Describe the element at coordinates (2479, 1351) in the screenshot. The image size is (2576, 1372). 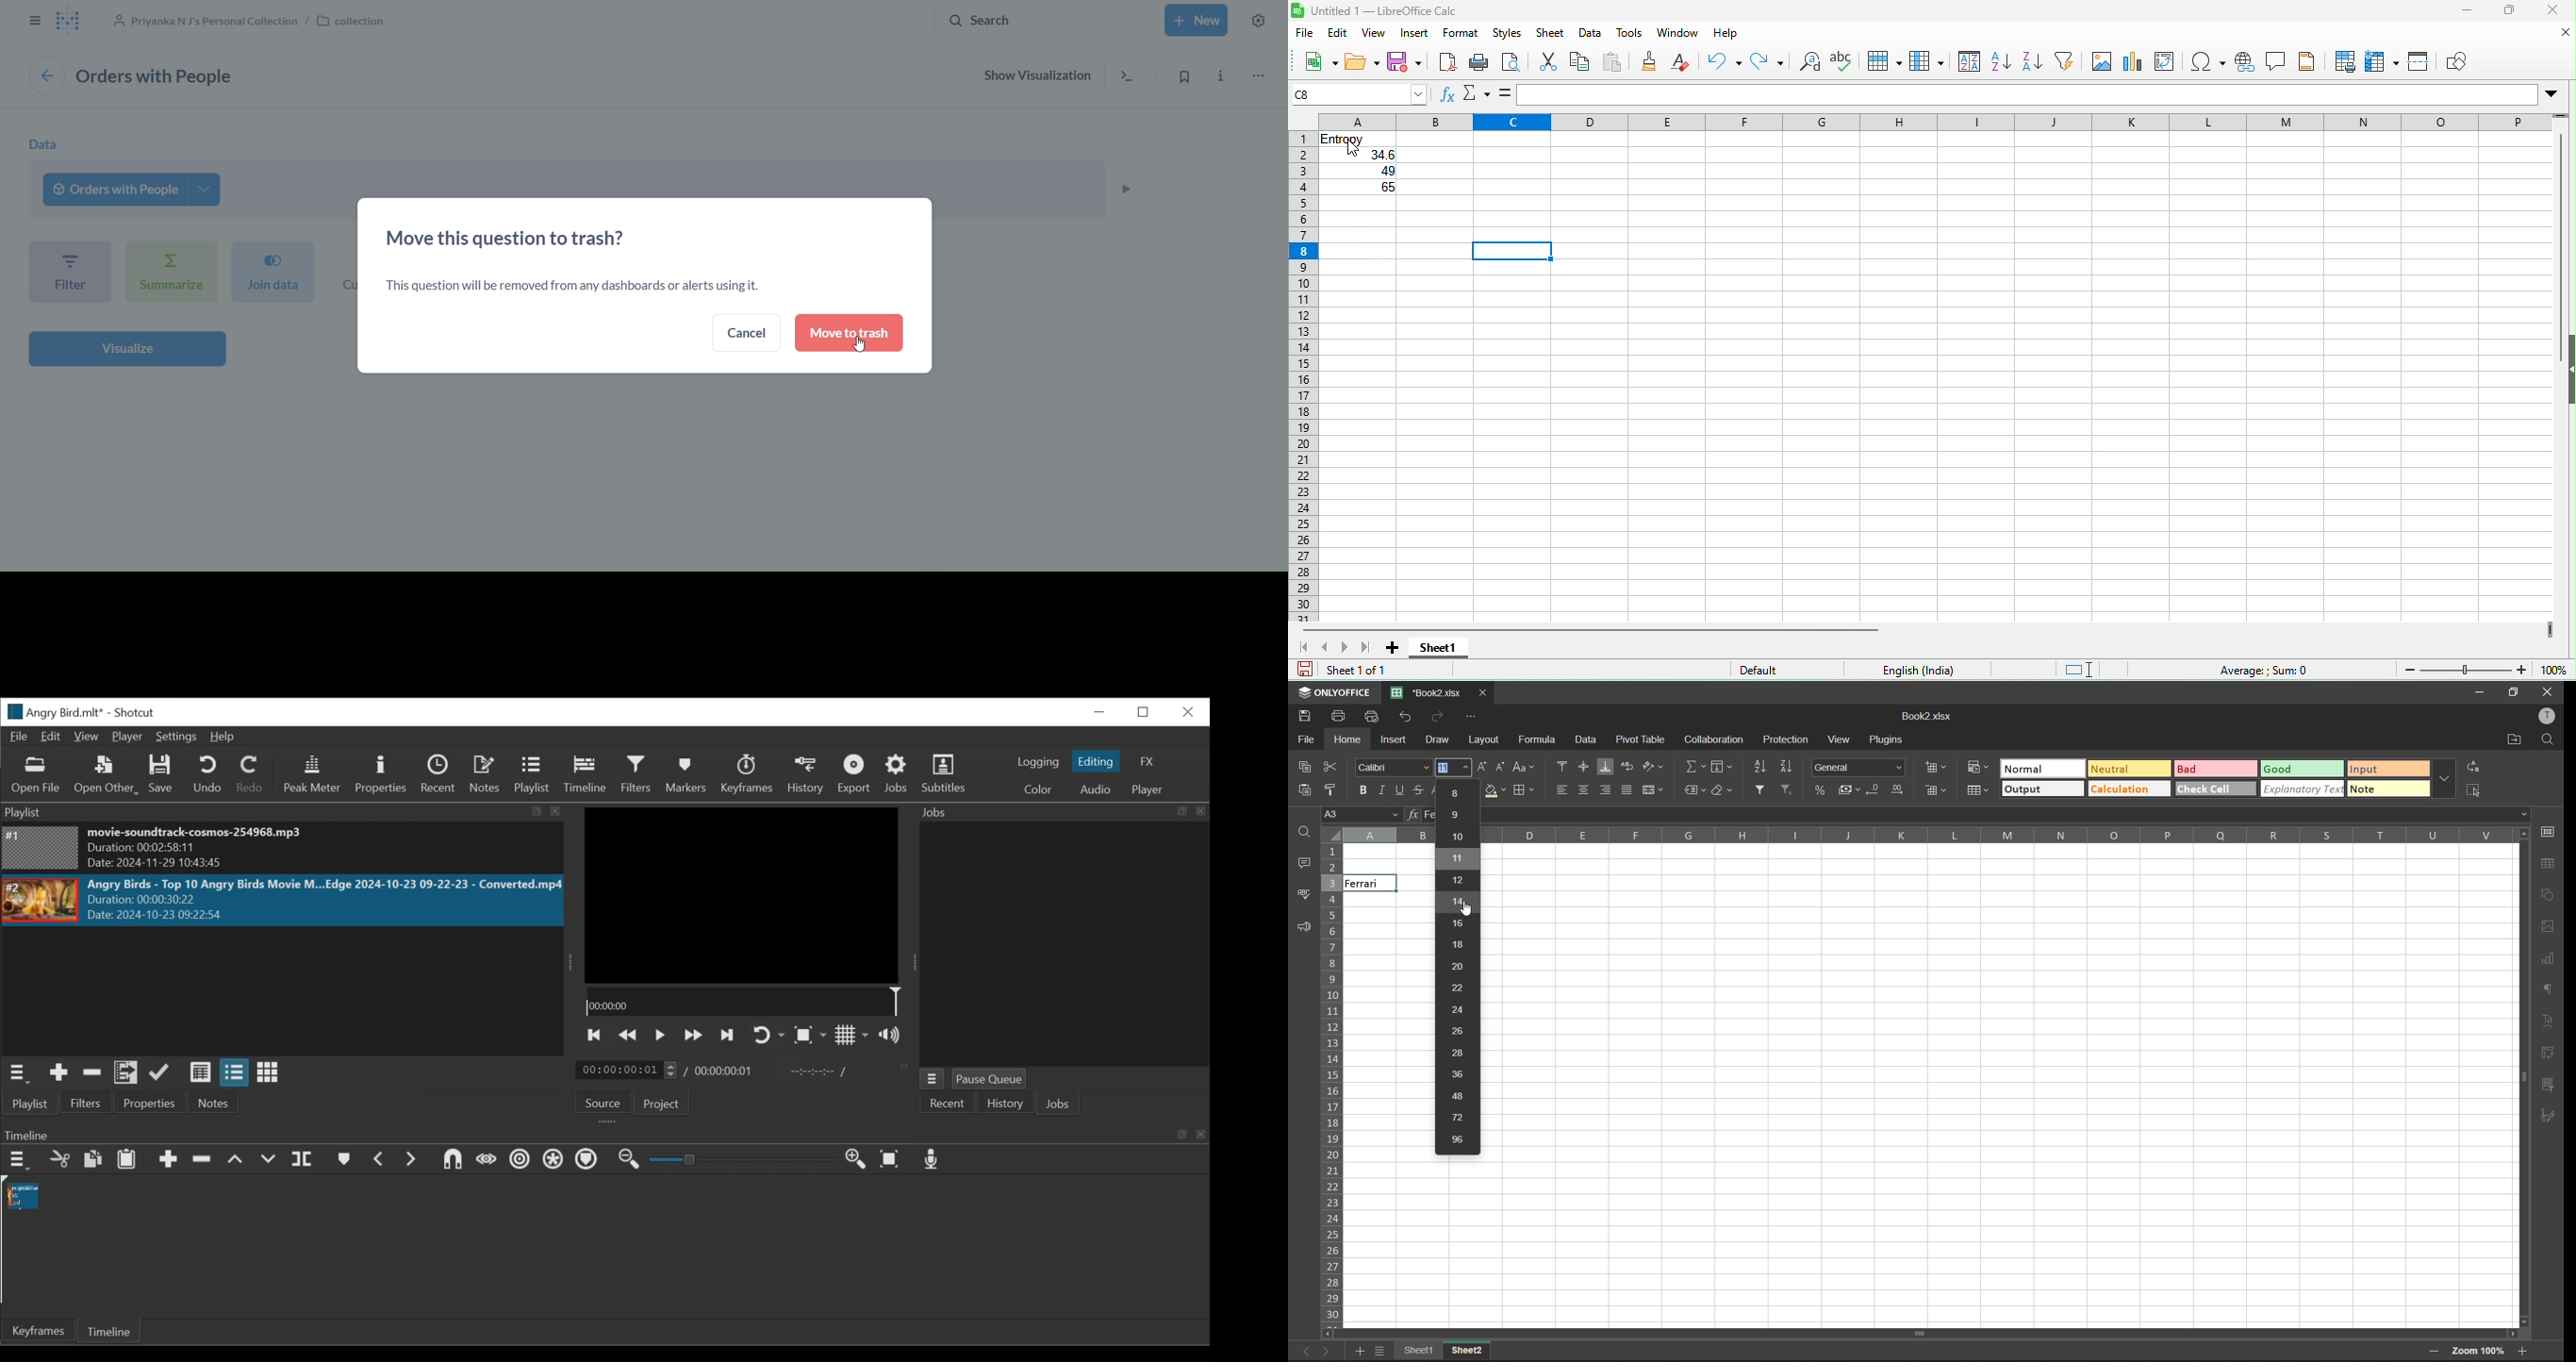
I see `zoom factor` at that location.